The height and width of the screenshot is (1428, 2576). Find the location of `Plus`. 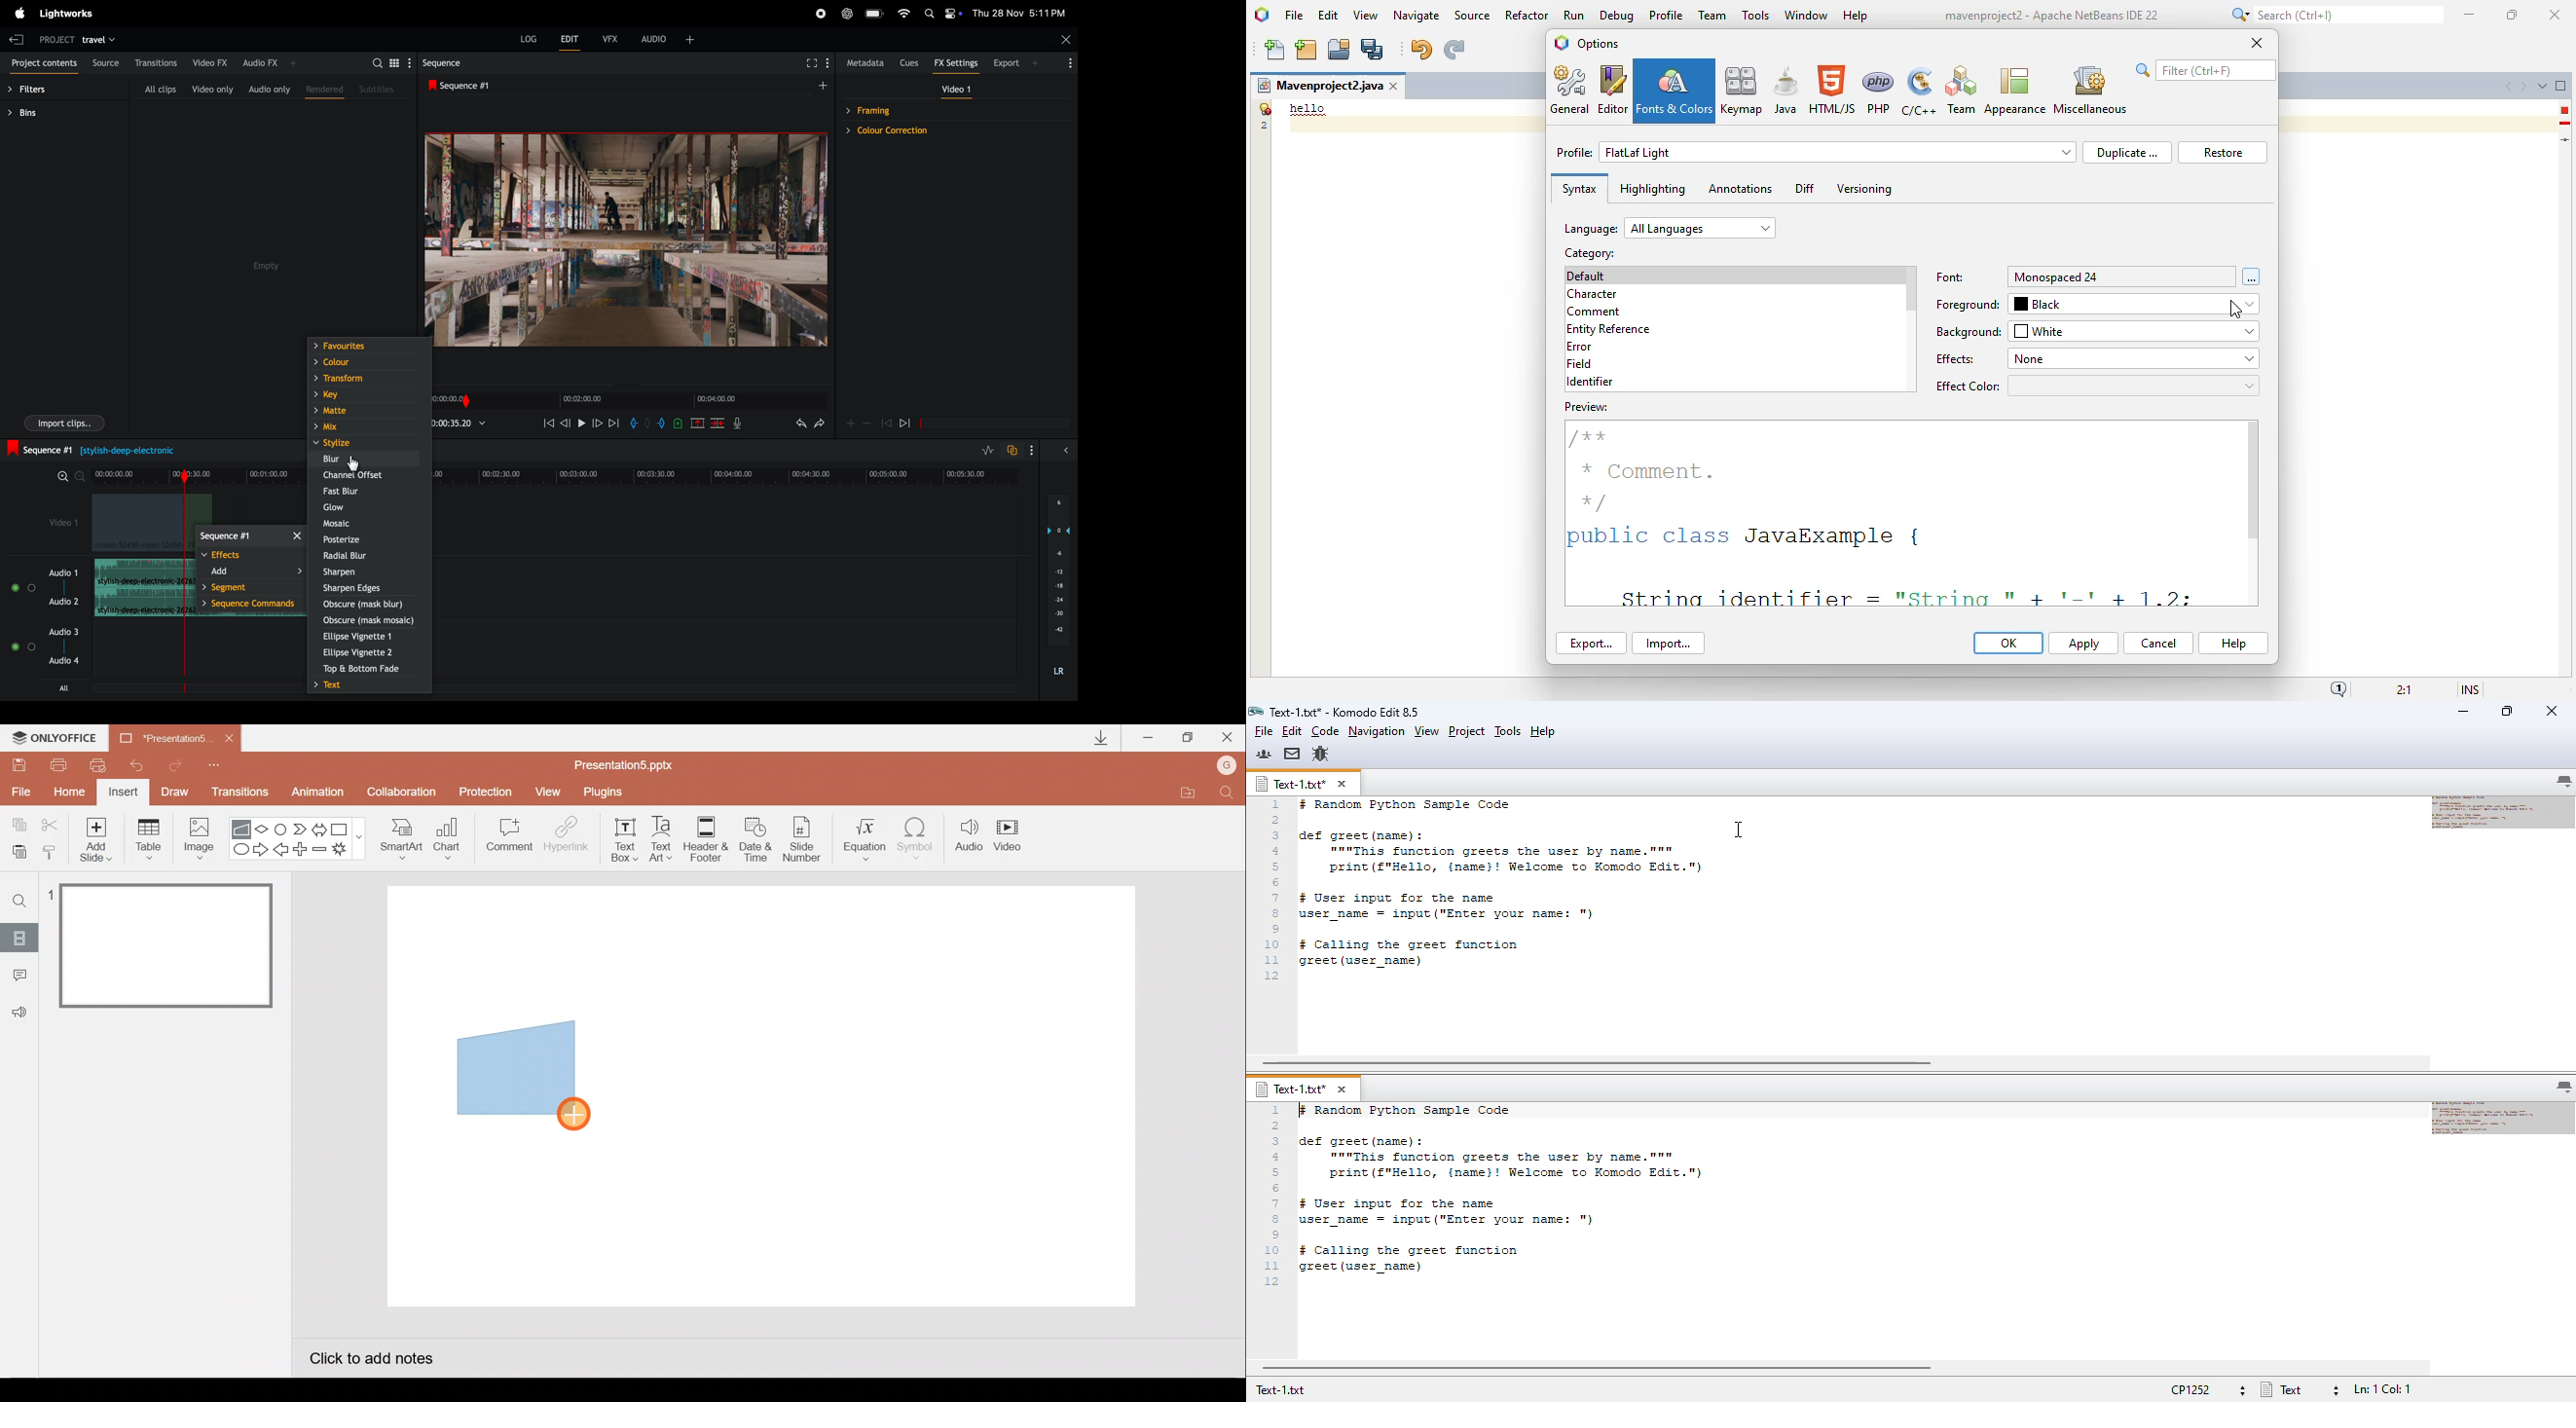

Plus is located at coordinates (302, 851).